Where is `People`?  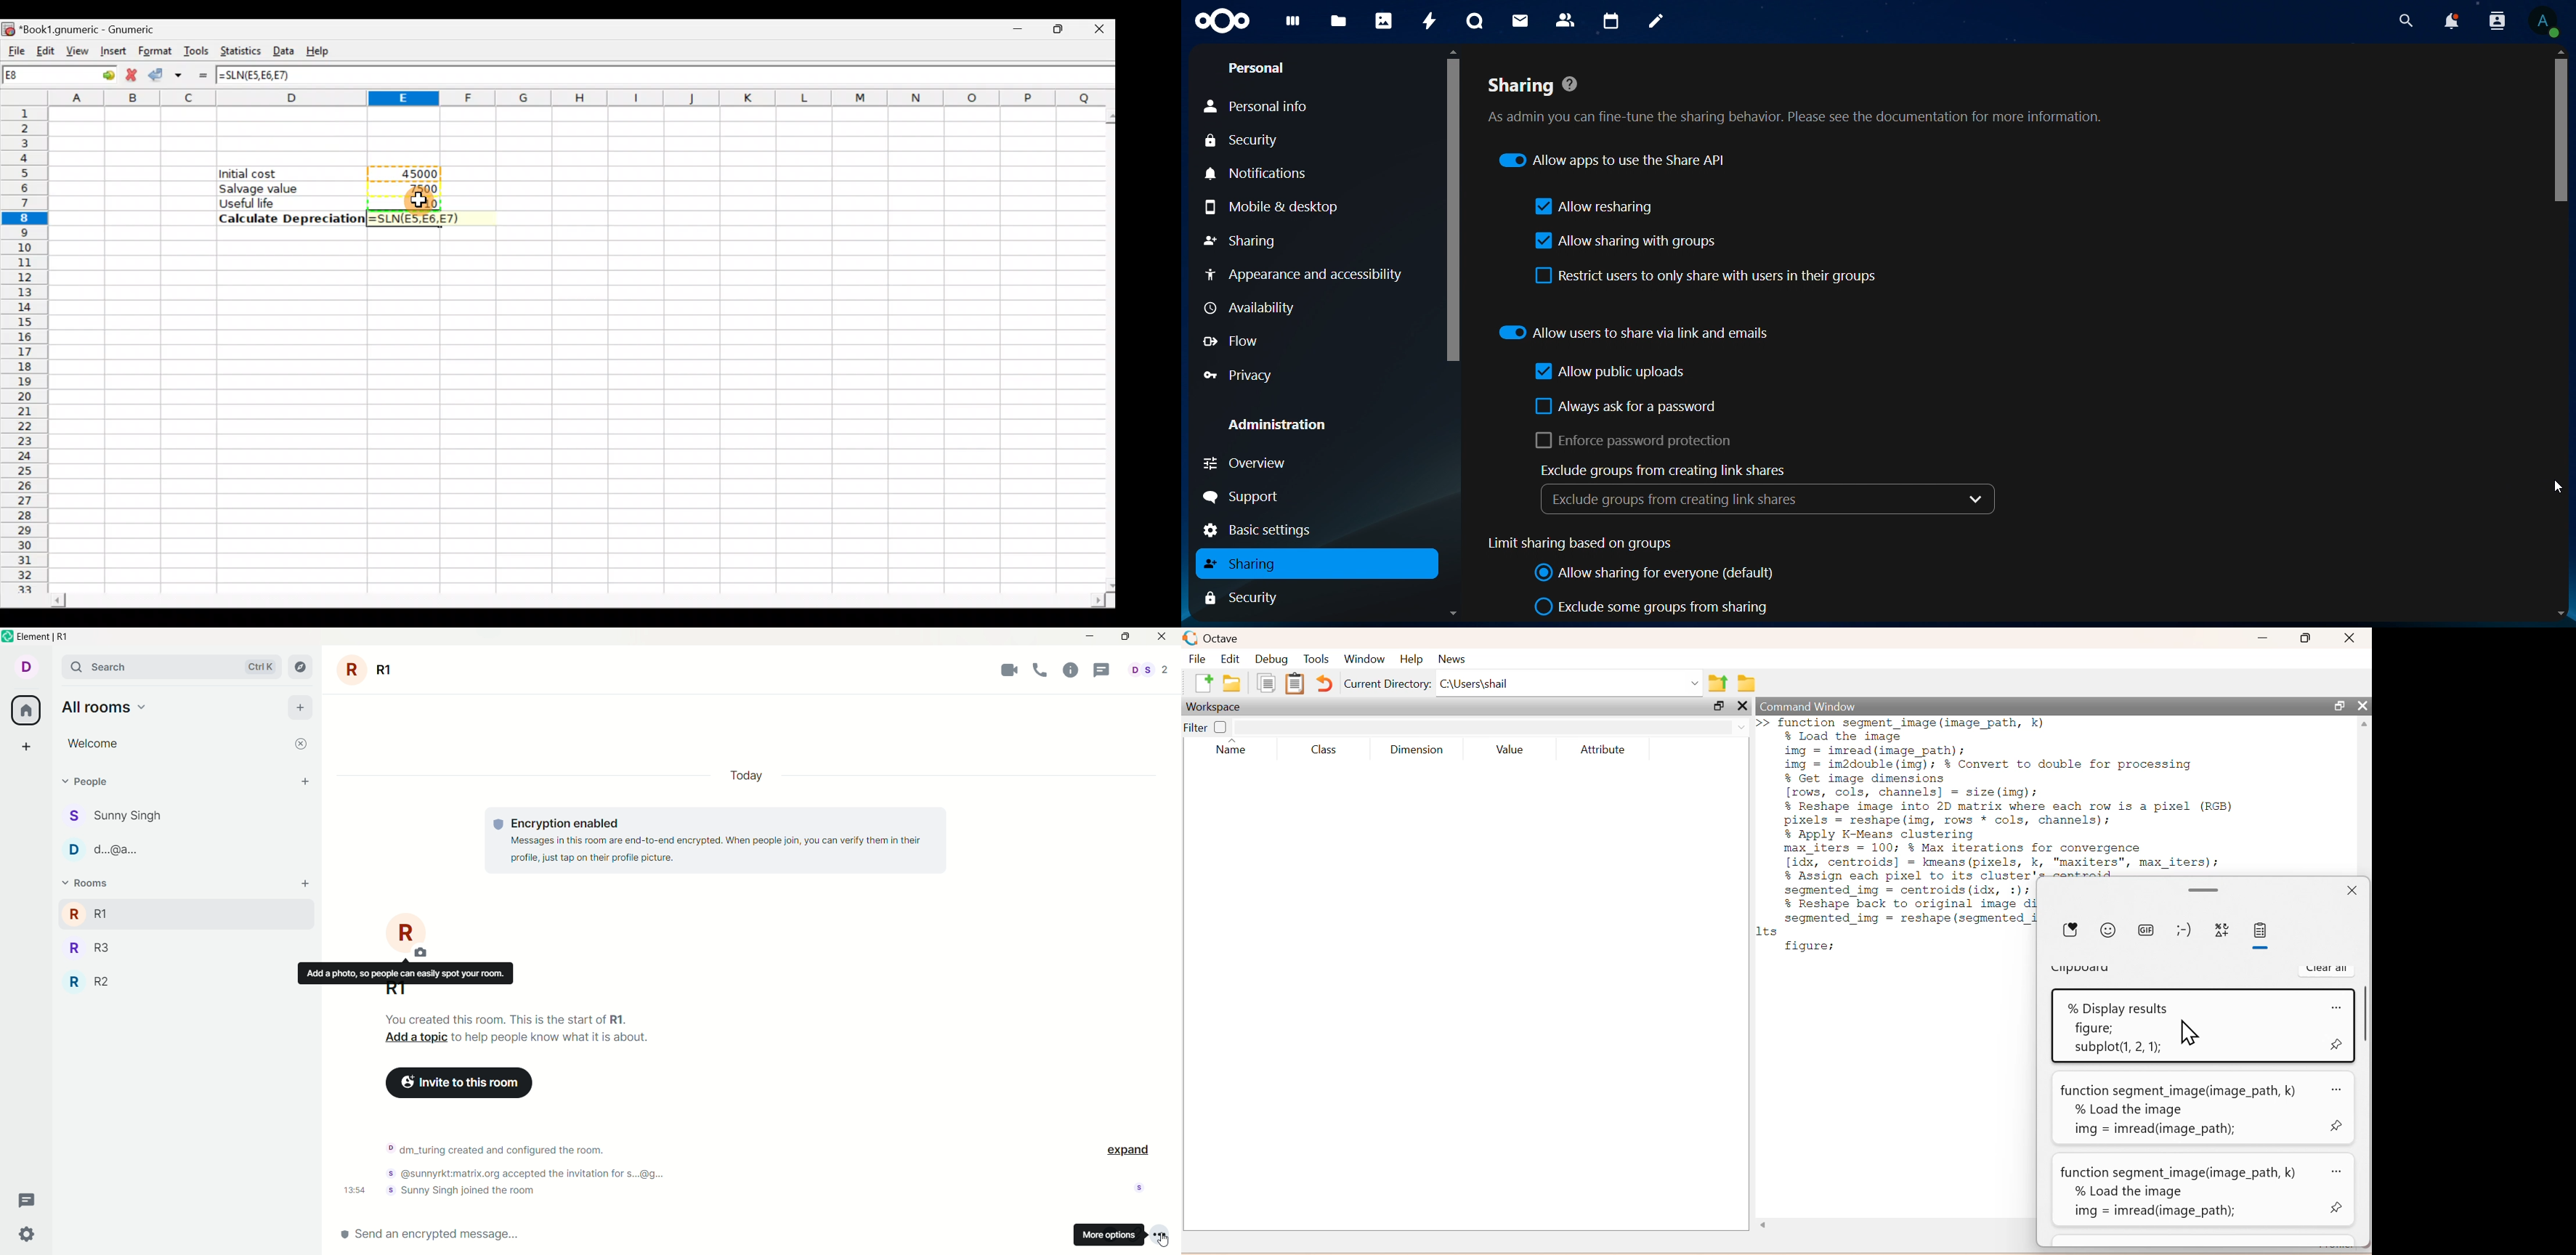
People is located at coordinates (94, 781).